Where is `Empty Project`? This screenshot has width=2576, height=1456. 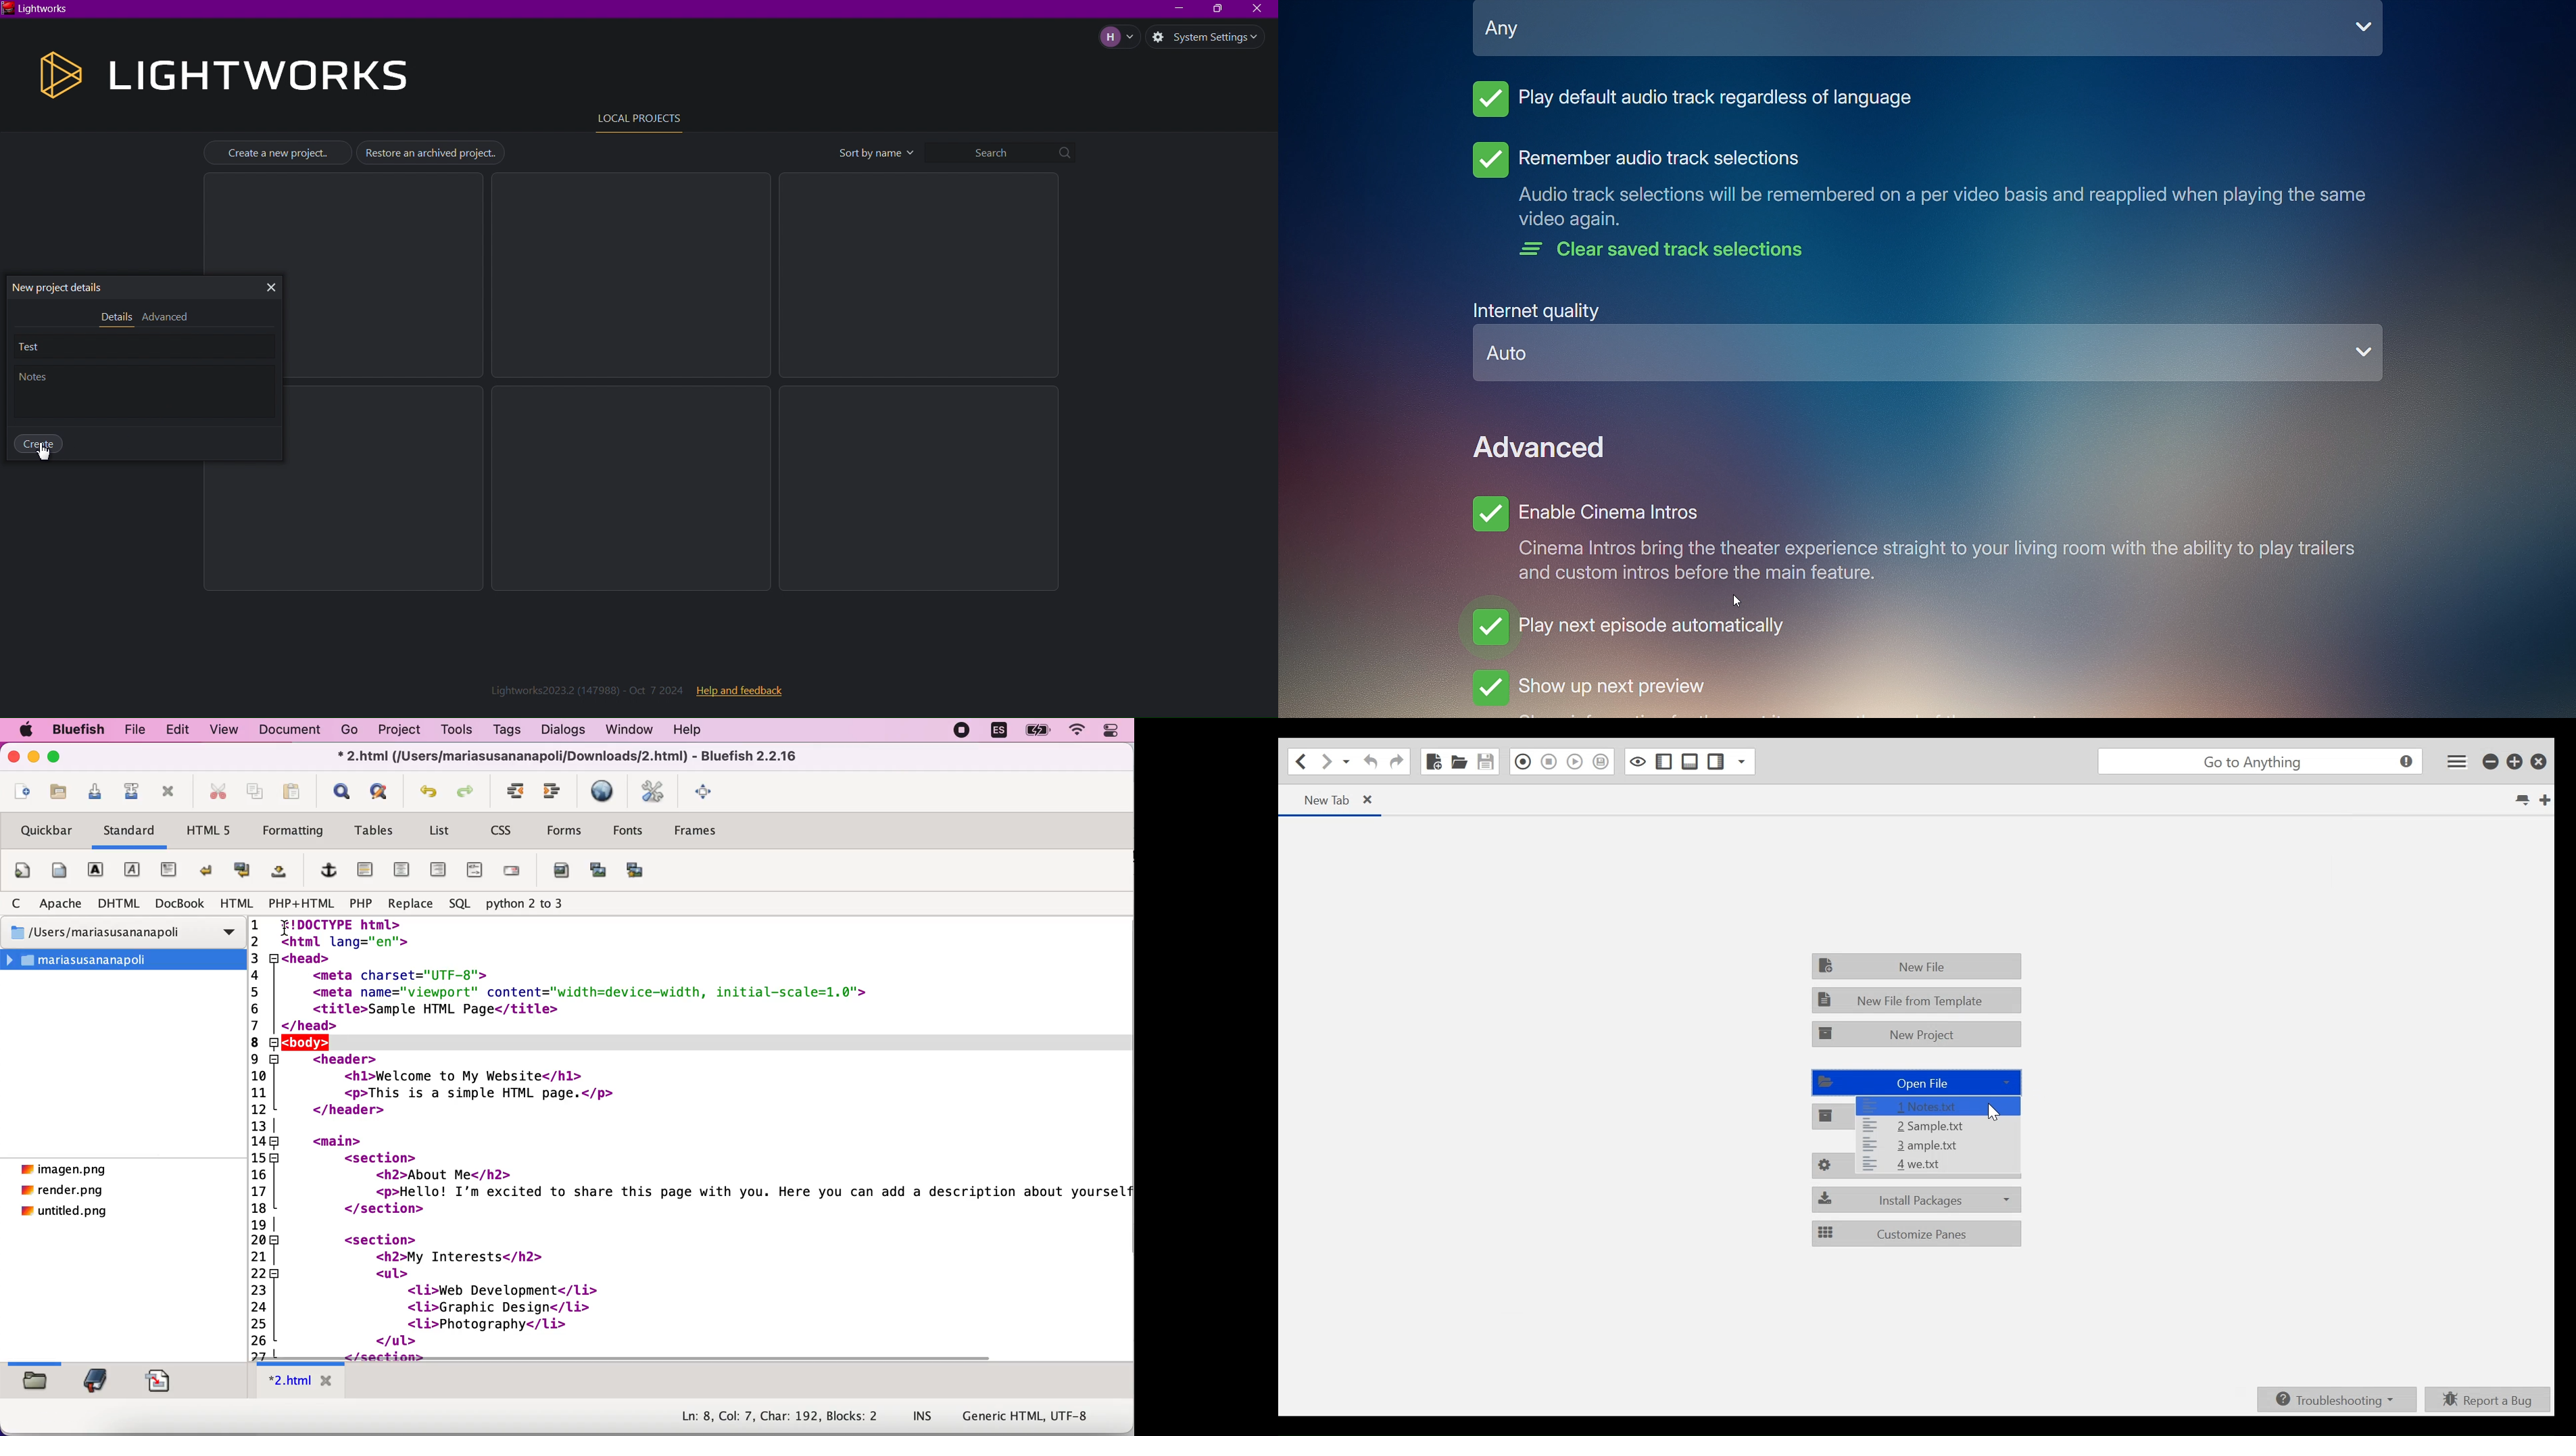
Empty Project is located at coordinates (632, 276).